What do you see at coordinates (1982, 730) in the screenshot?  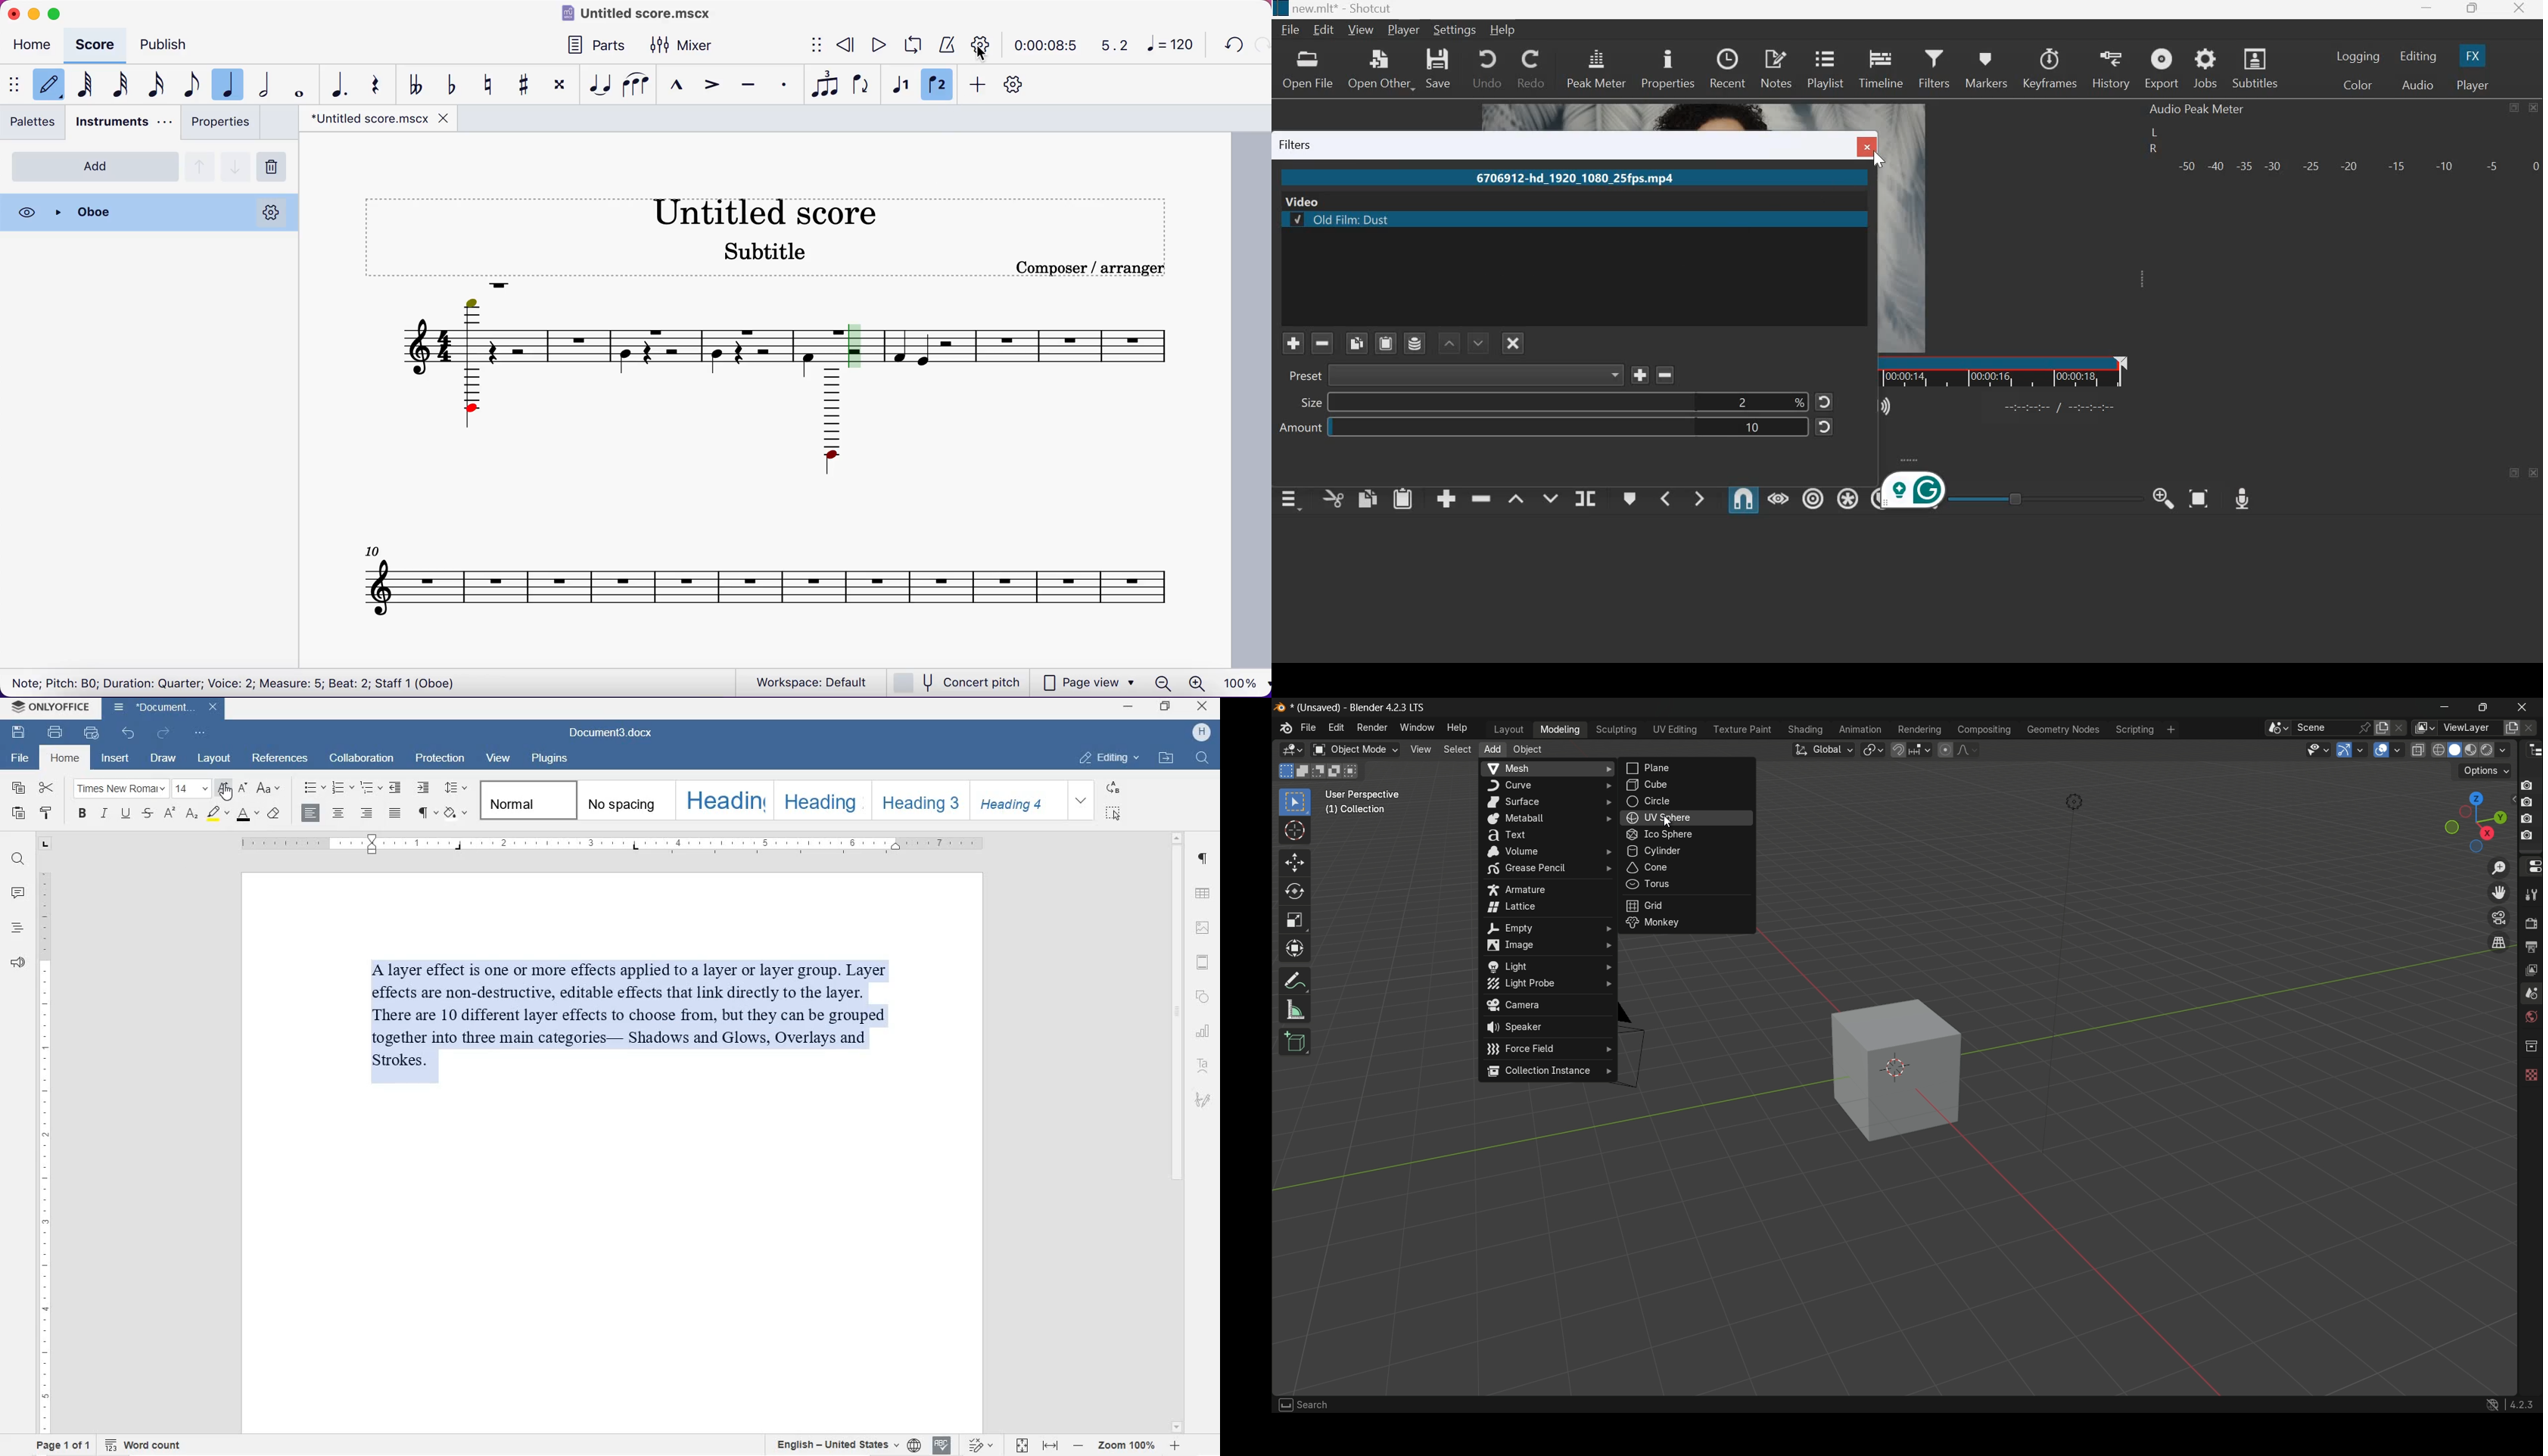 I see `compositing menu` at bounding box center [1982, 730].